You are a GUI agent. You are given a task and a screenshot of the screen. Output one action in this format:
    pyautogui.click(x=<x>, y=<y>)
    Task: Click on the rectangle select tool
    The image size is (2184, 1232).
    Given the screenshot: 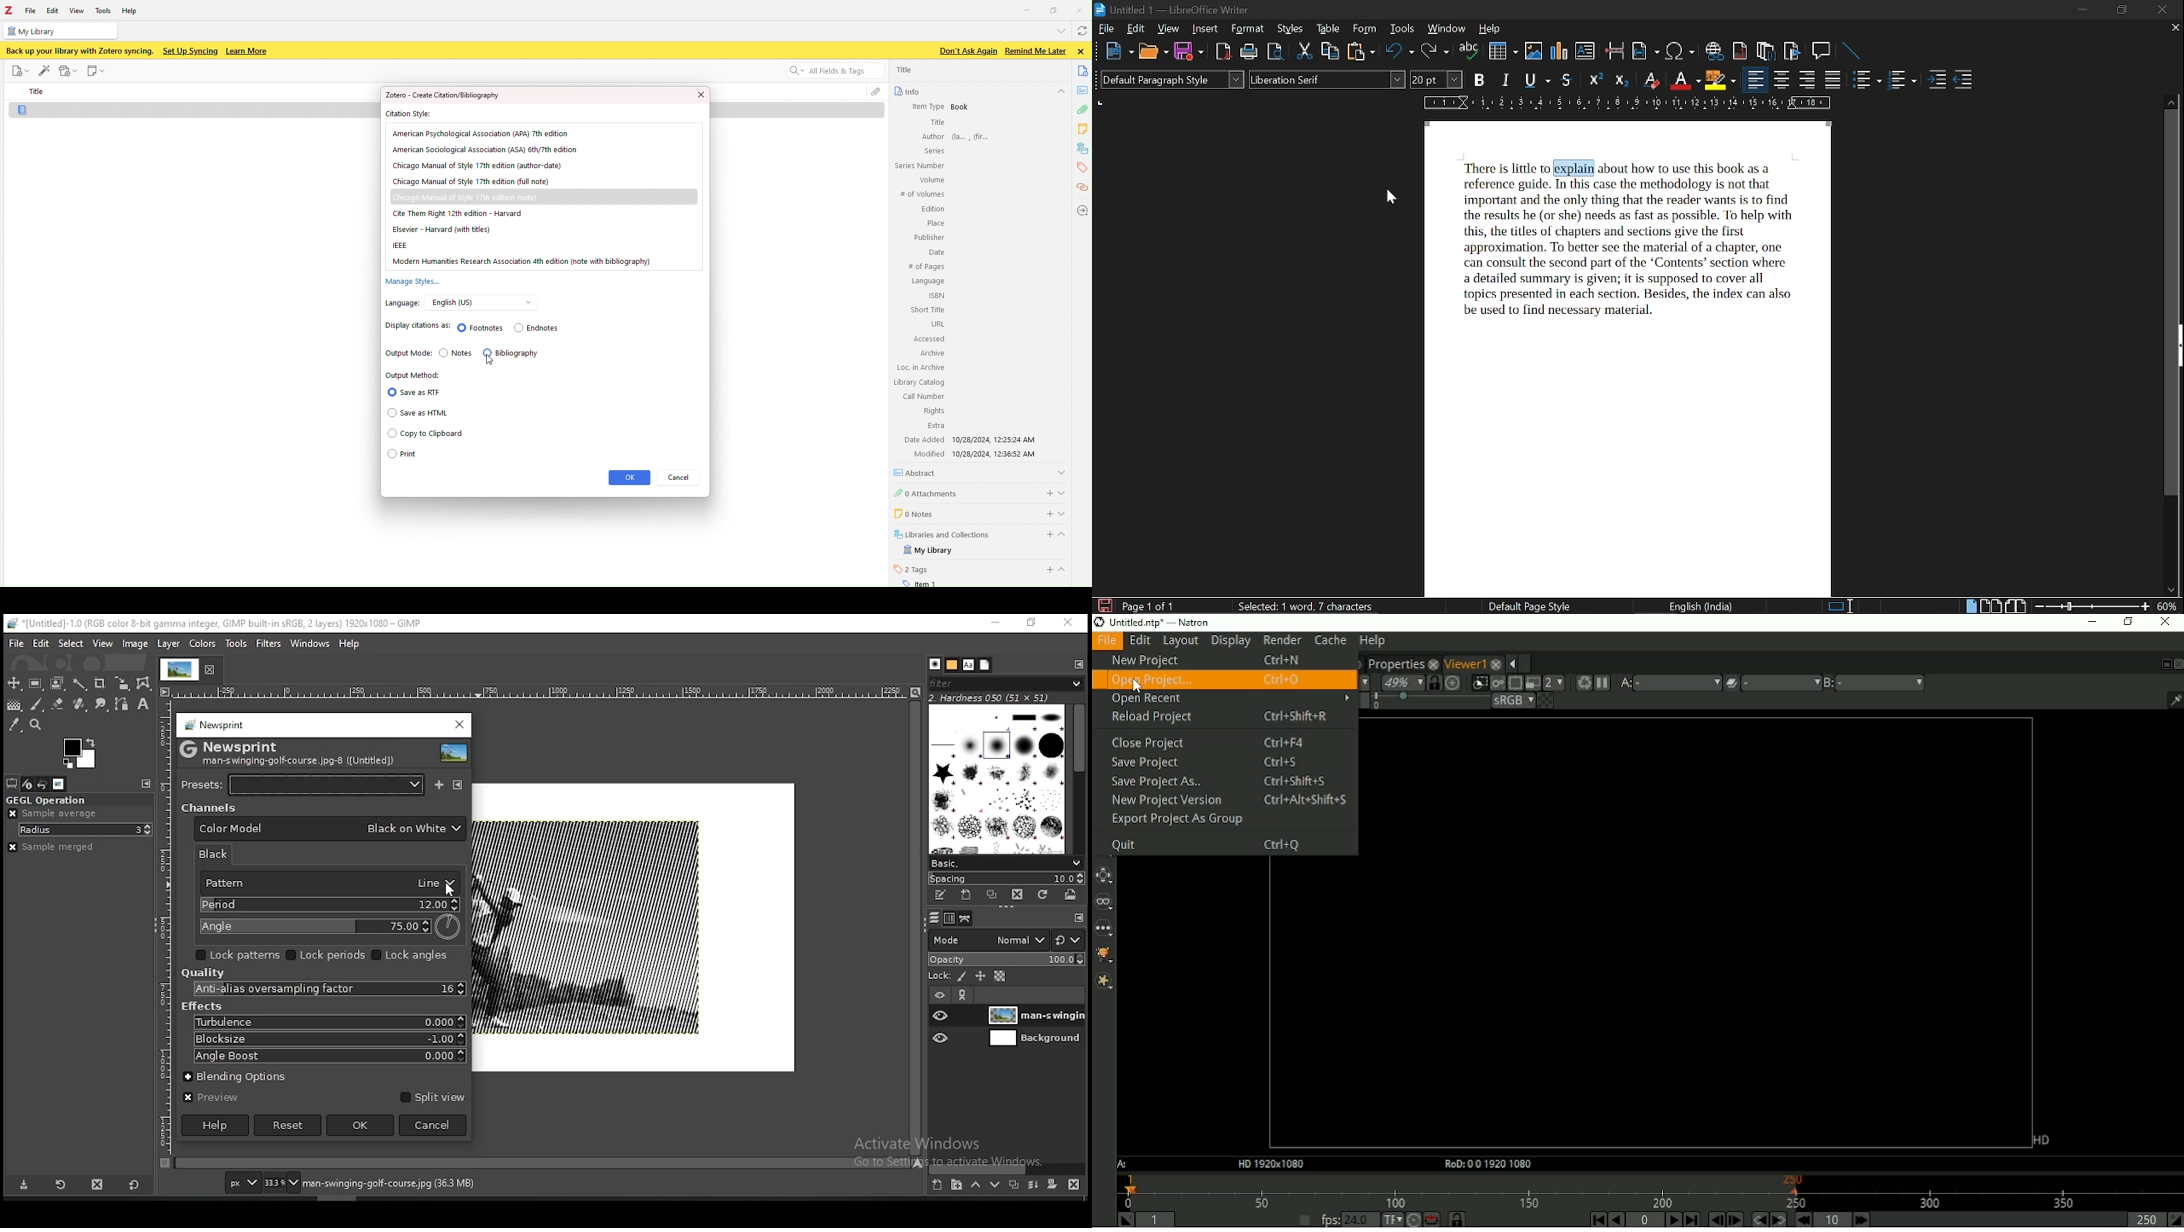 What is the action you would take?
    pyautogui.click(x=36, y=684)
    